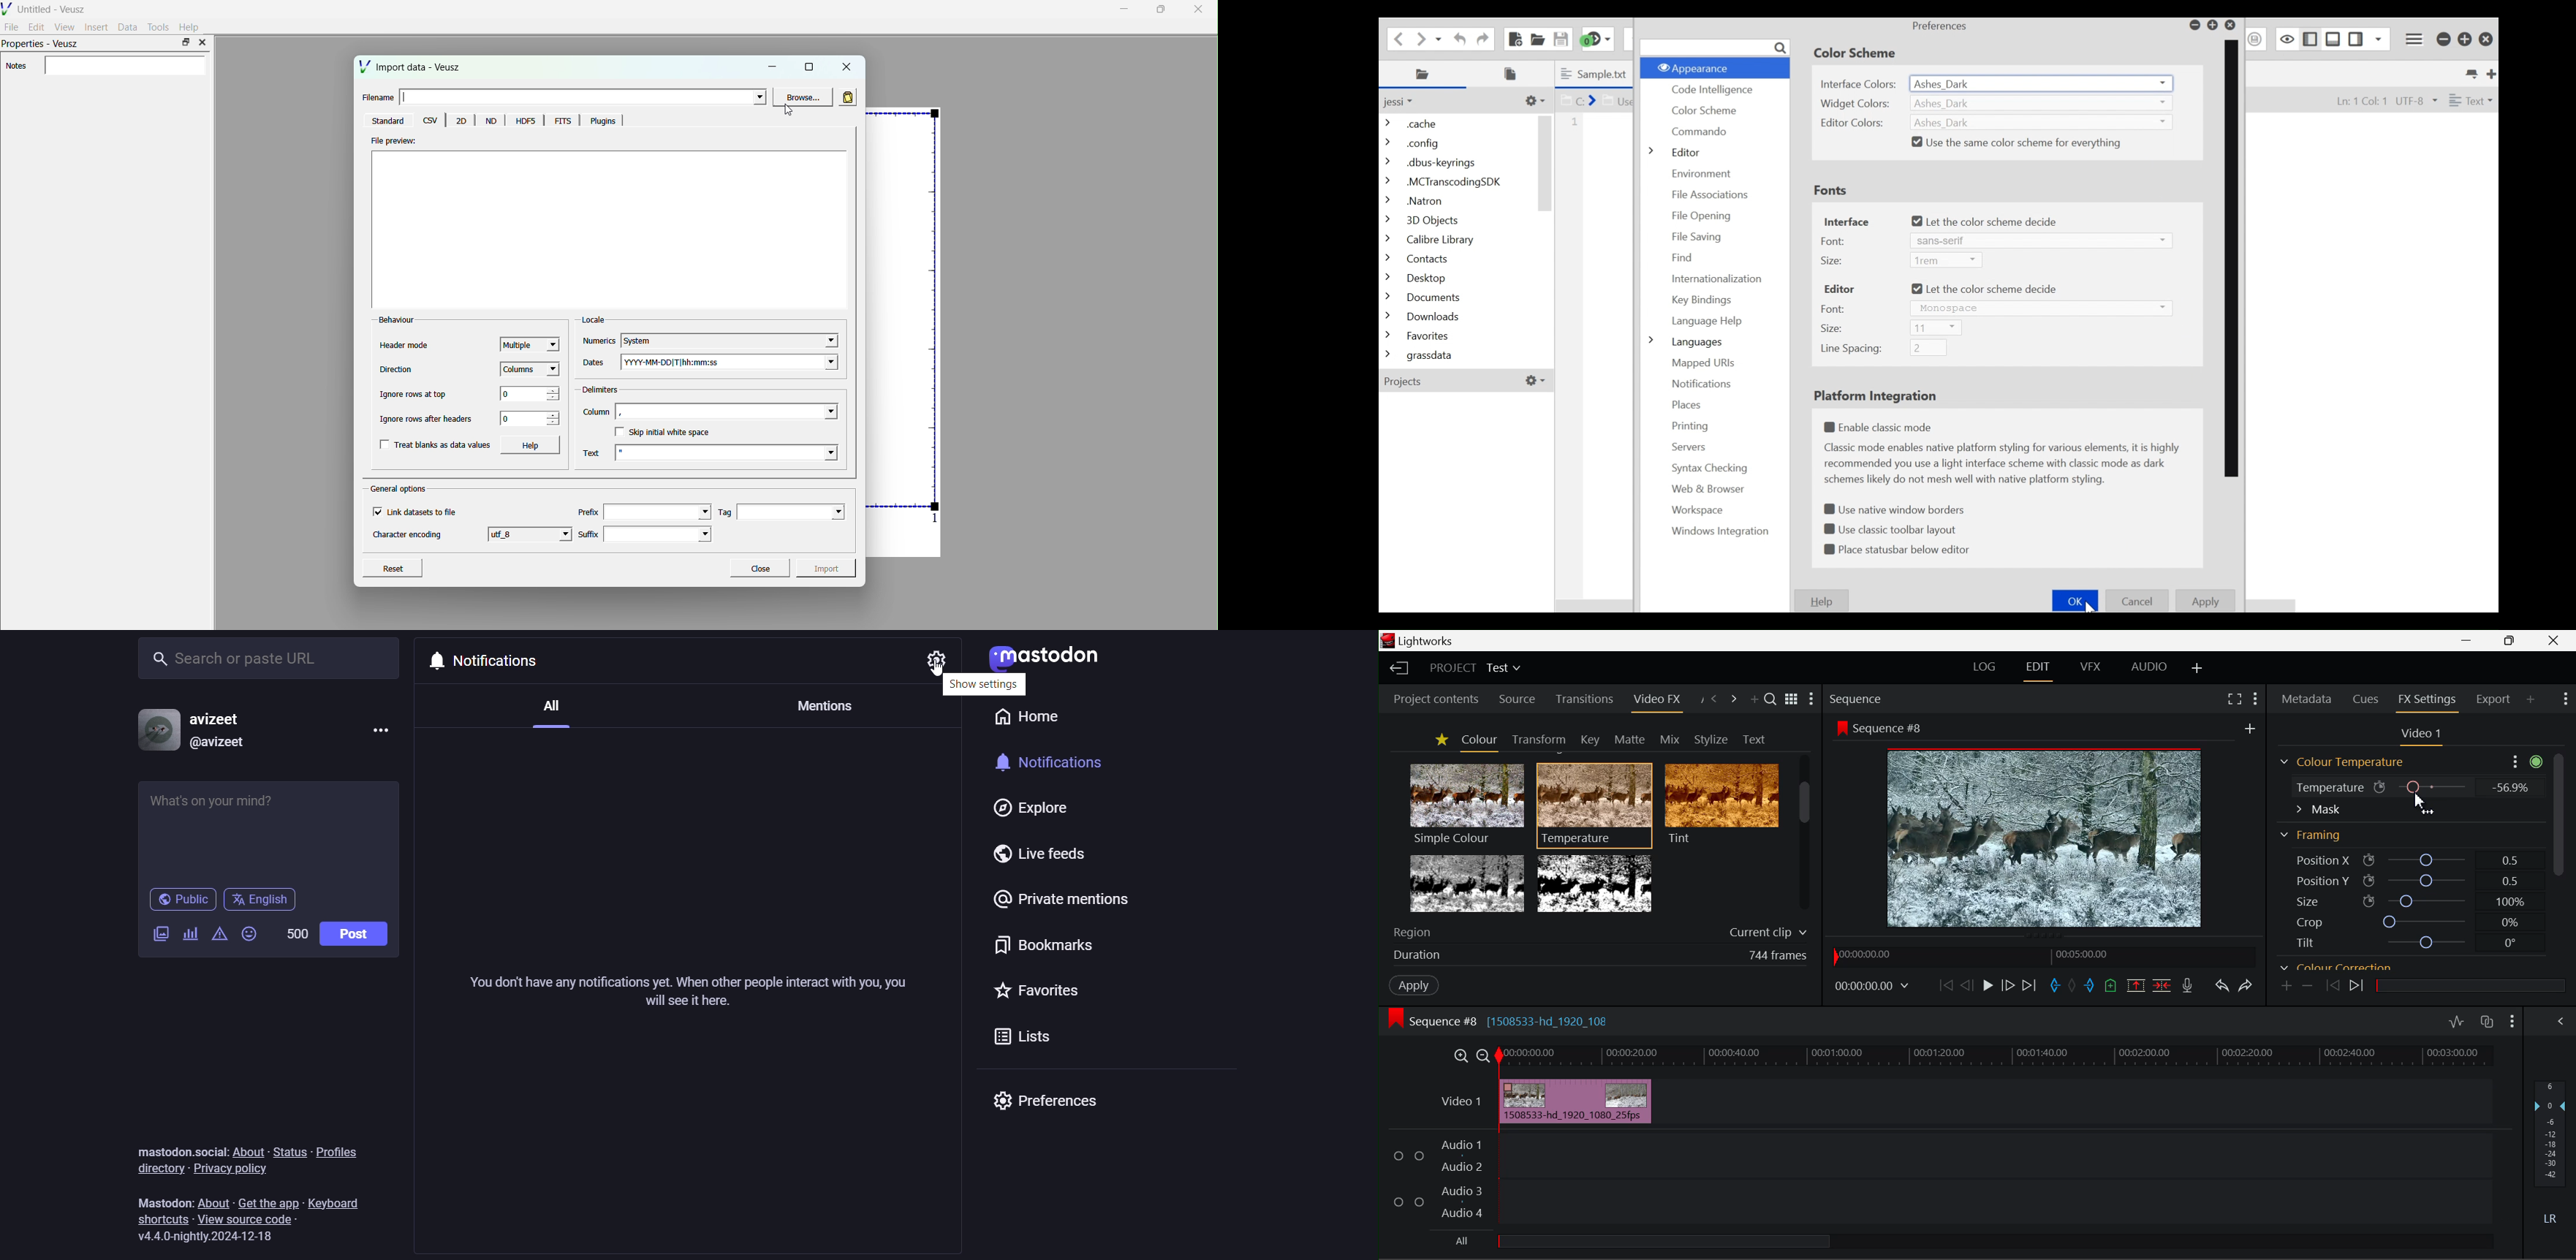 The image size is (2576, 1260). What do you see at coordinates (157, 1169) in the screenshot?
I see `directory` at bounding box center [157, 1169].